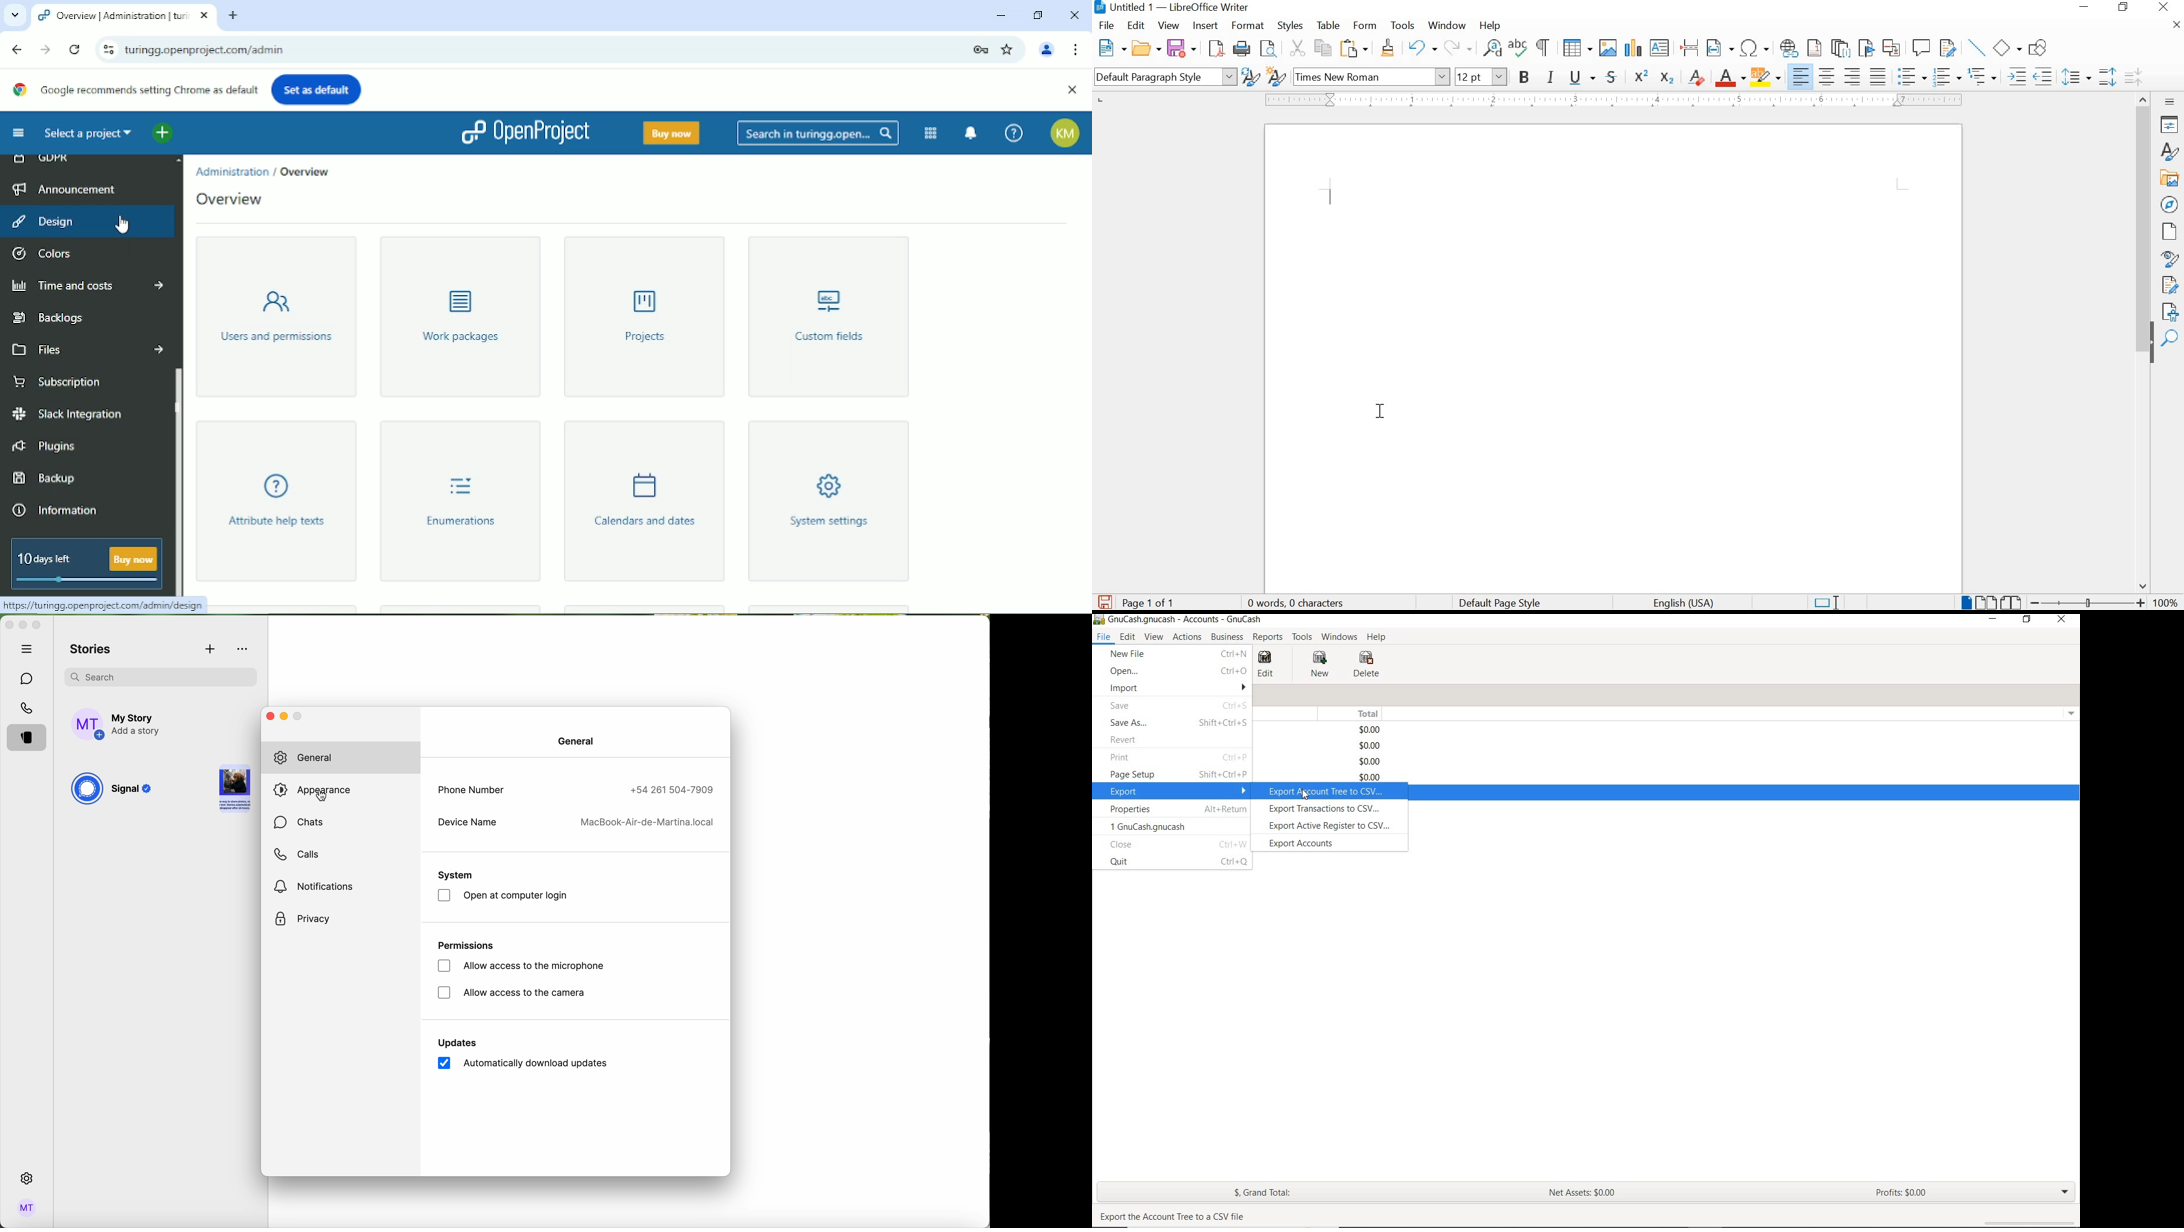  What do you see at coordinates (1223, 722) in the screenshot?
I see `Shift+Ctrl+S` at bounding box center [1223, 722].